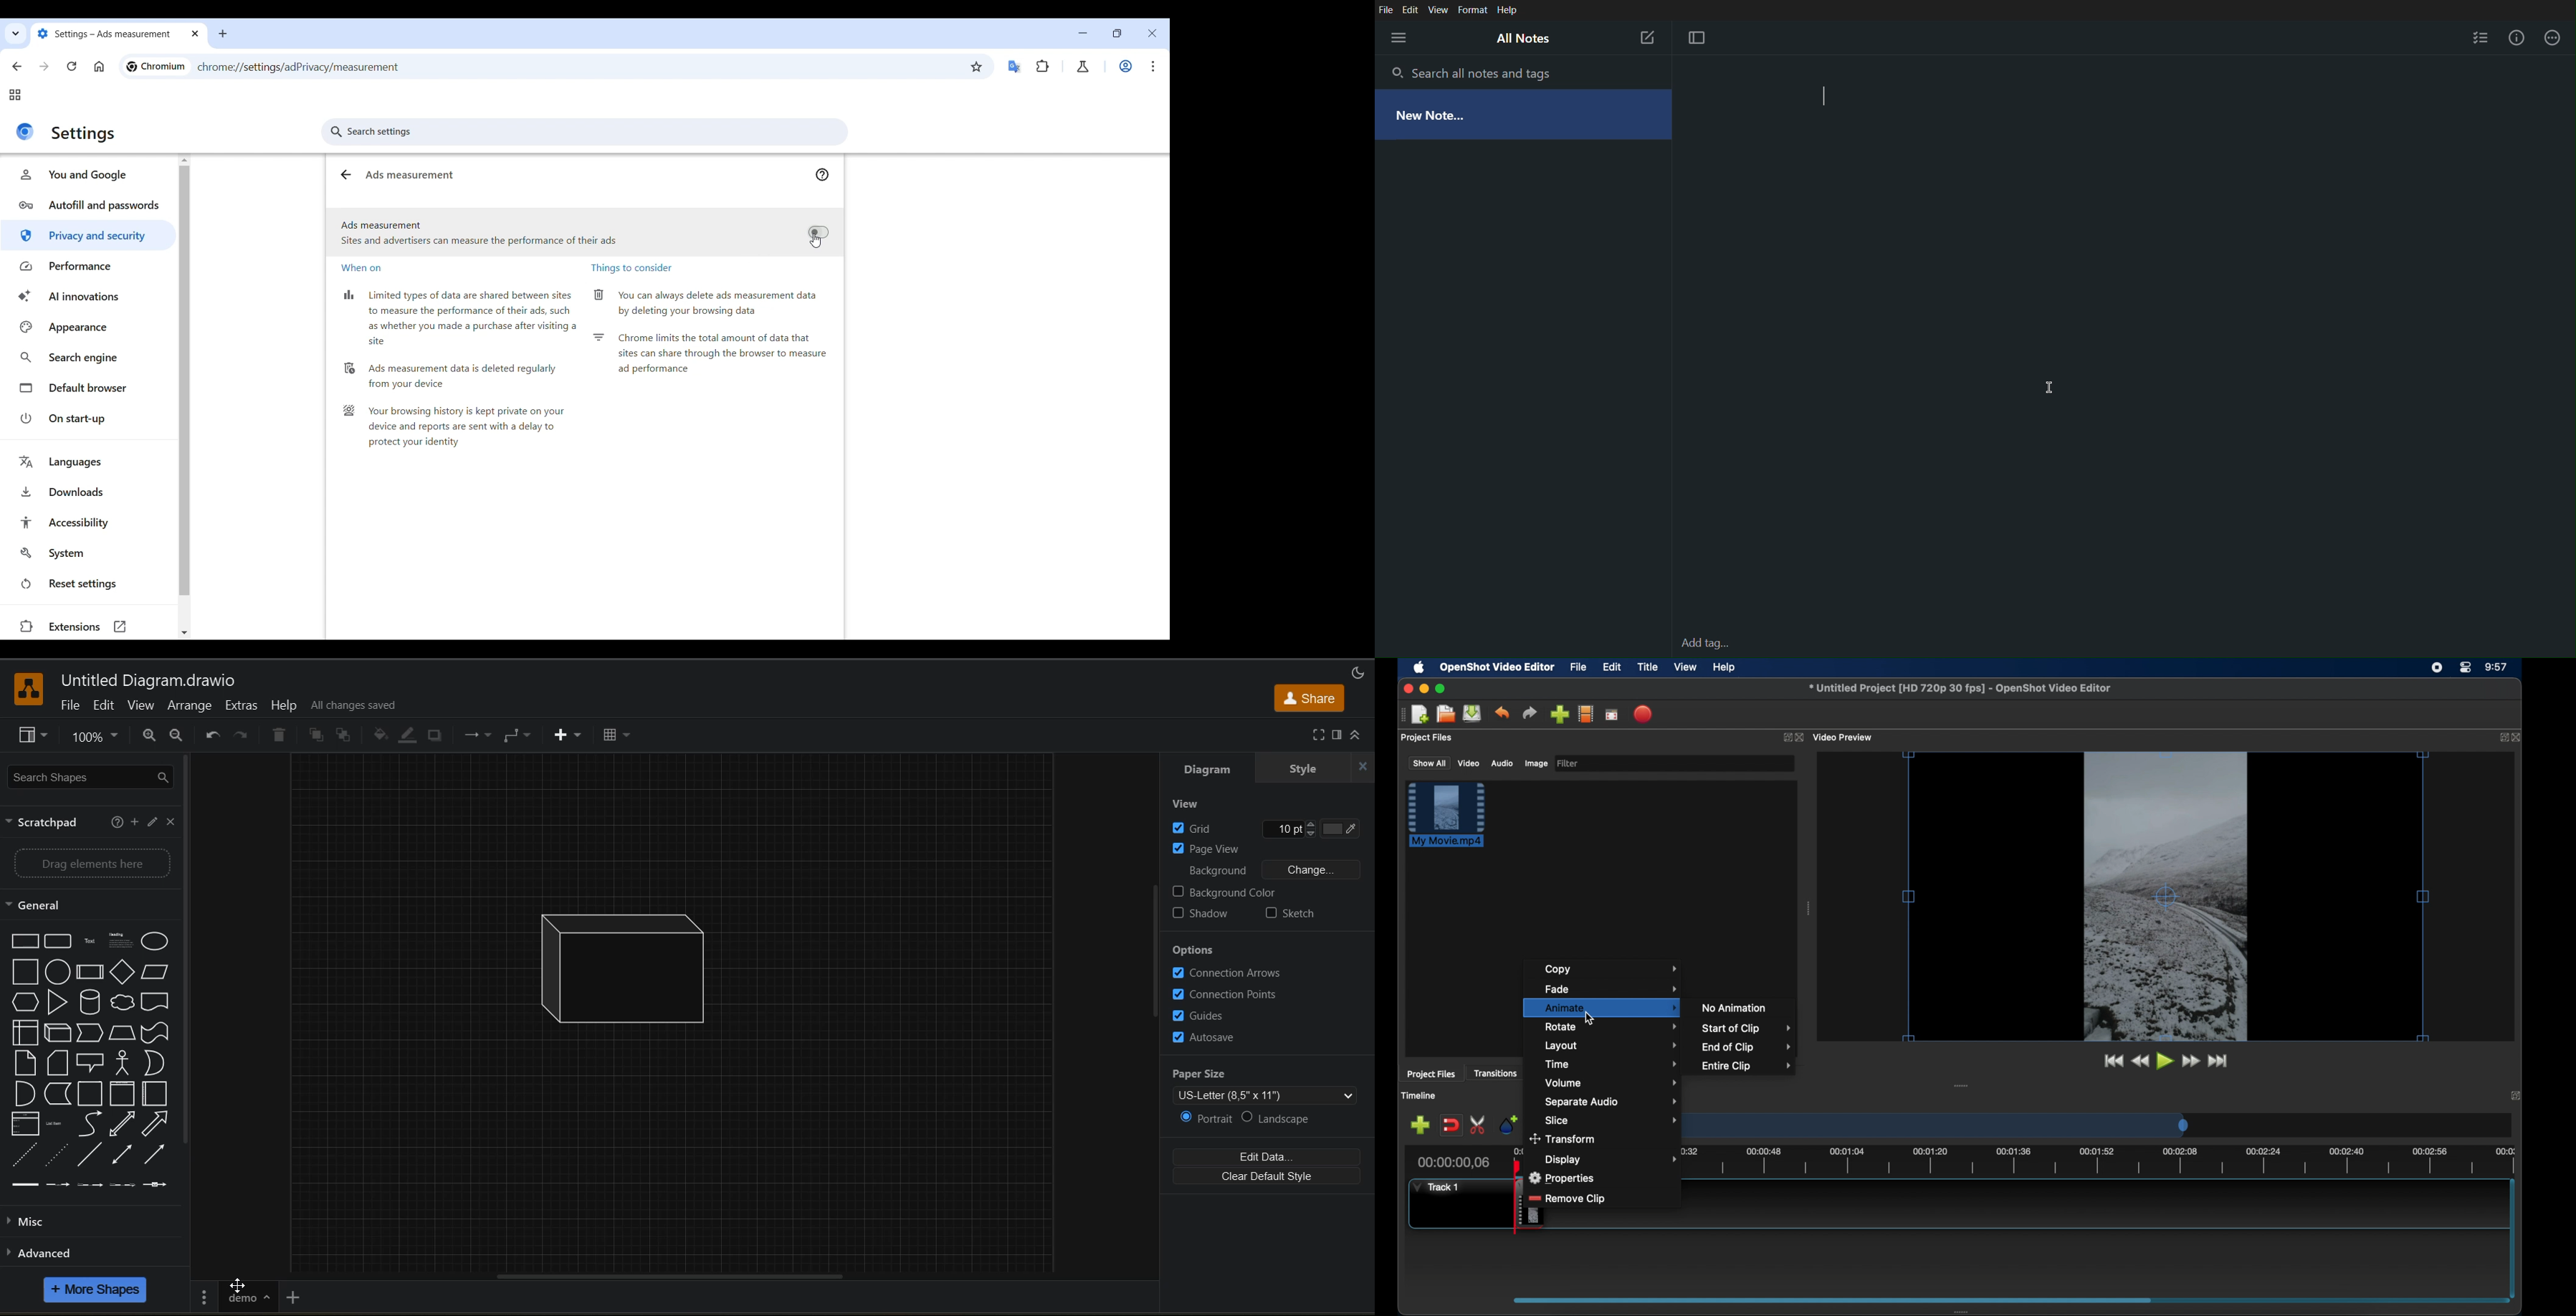 The width and height of the screenshot is (2576, 1316). I want to click on clear default style, so click(1270, 1179).